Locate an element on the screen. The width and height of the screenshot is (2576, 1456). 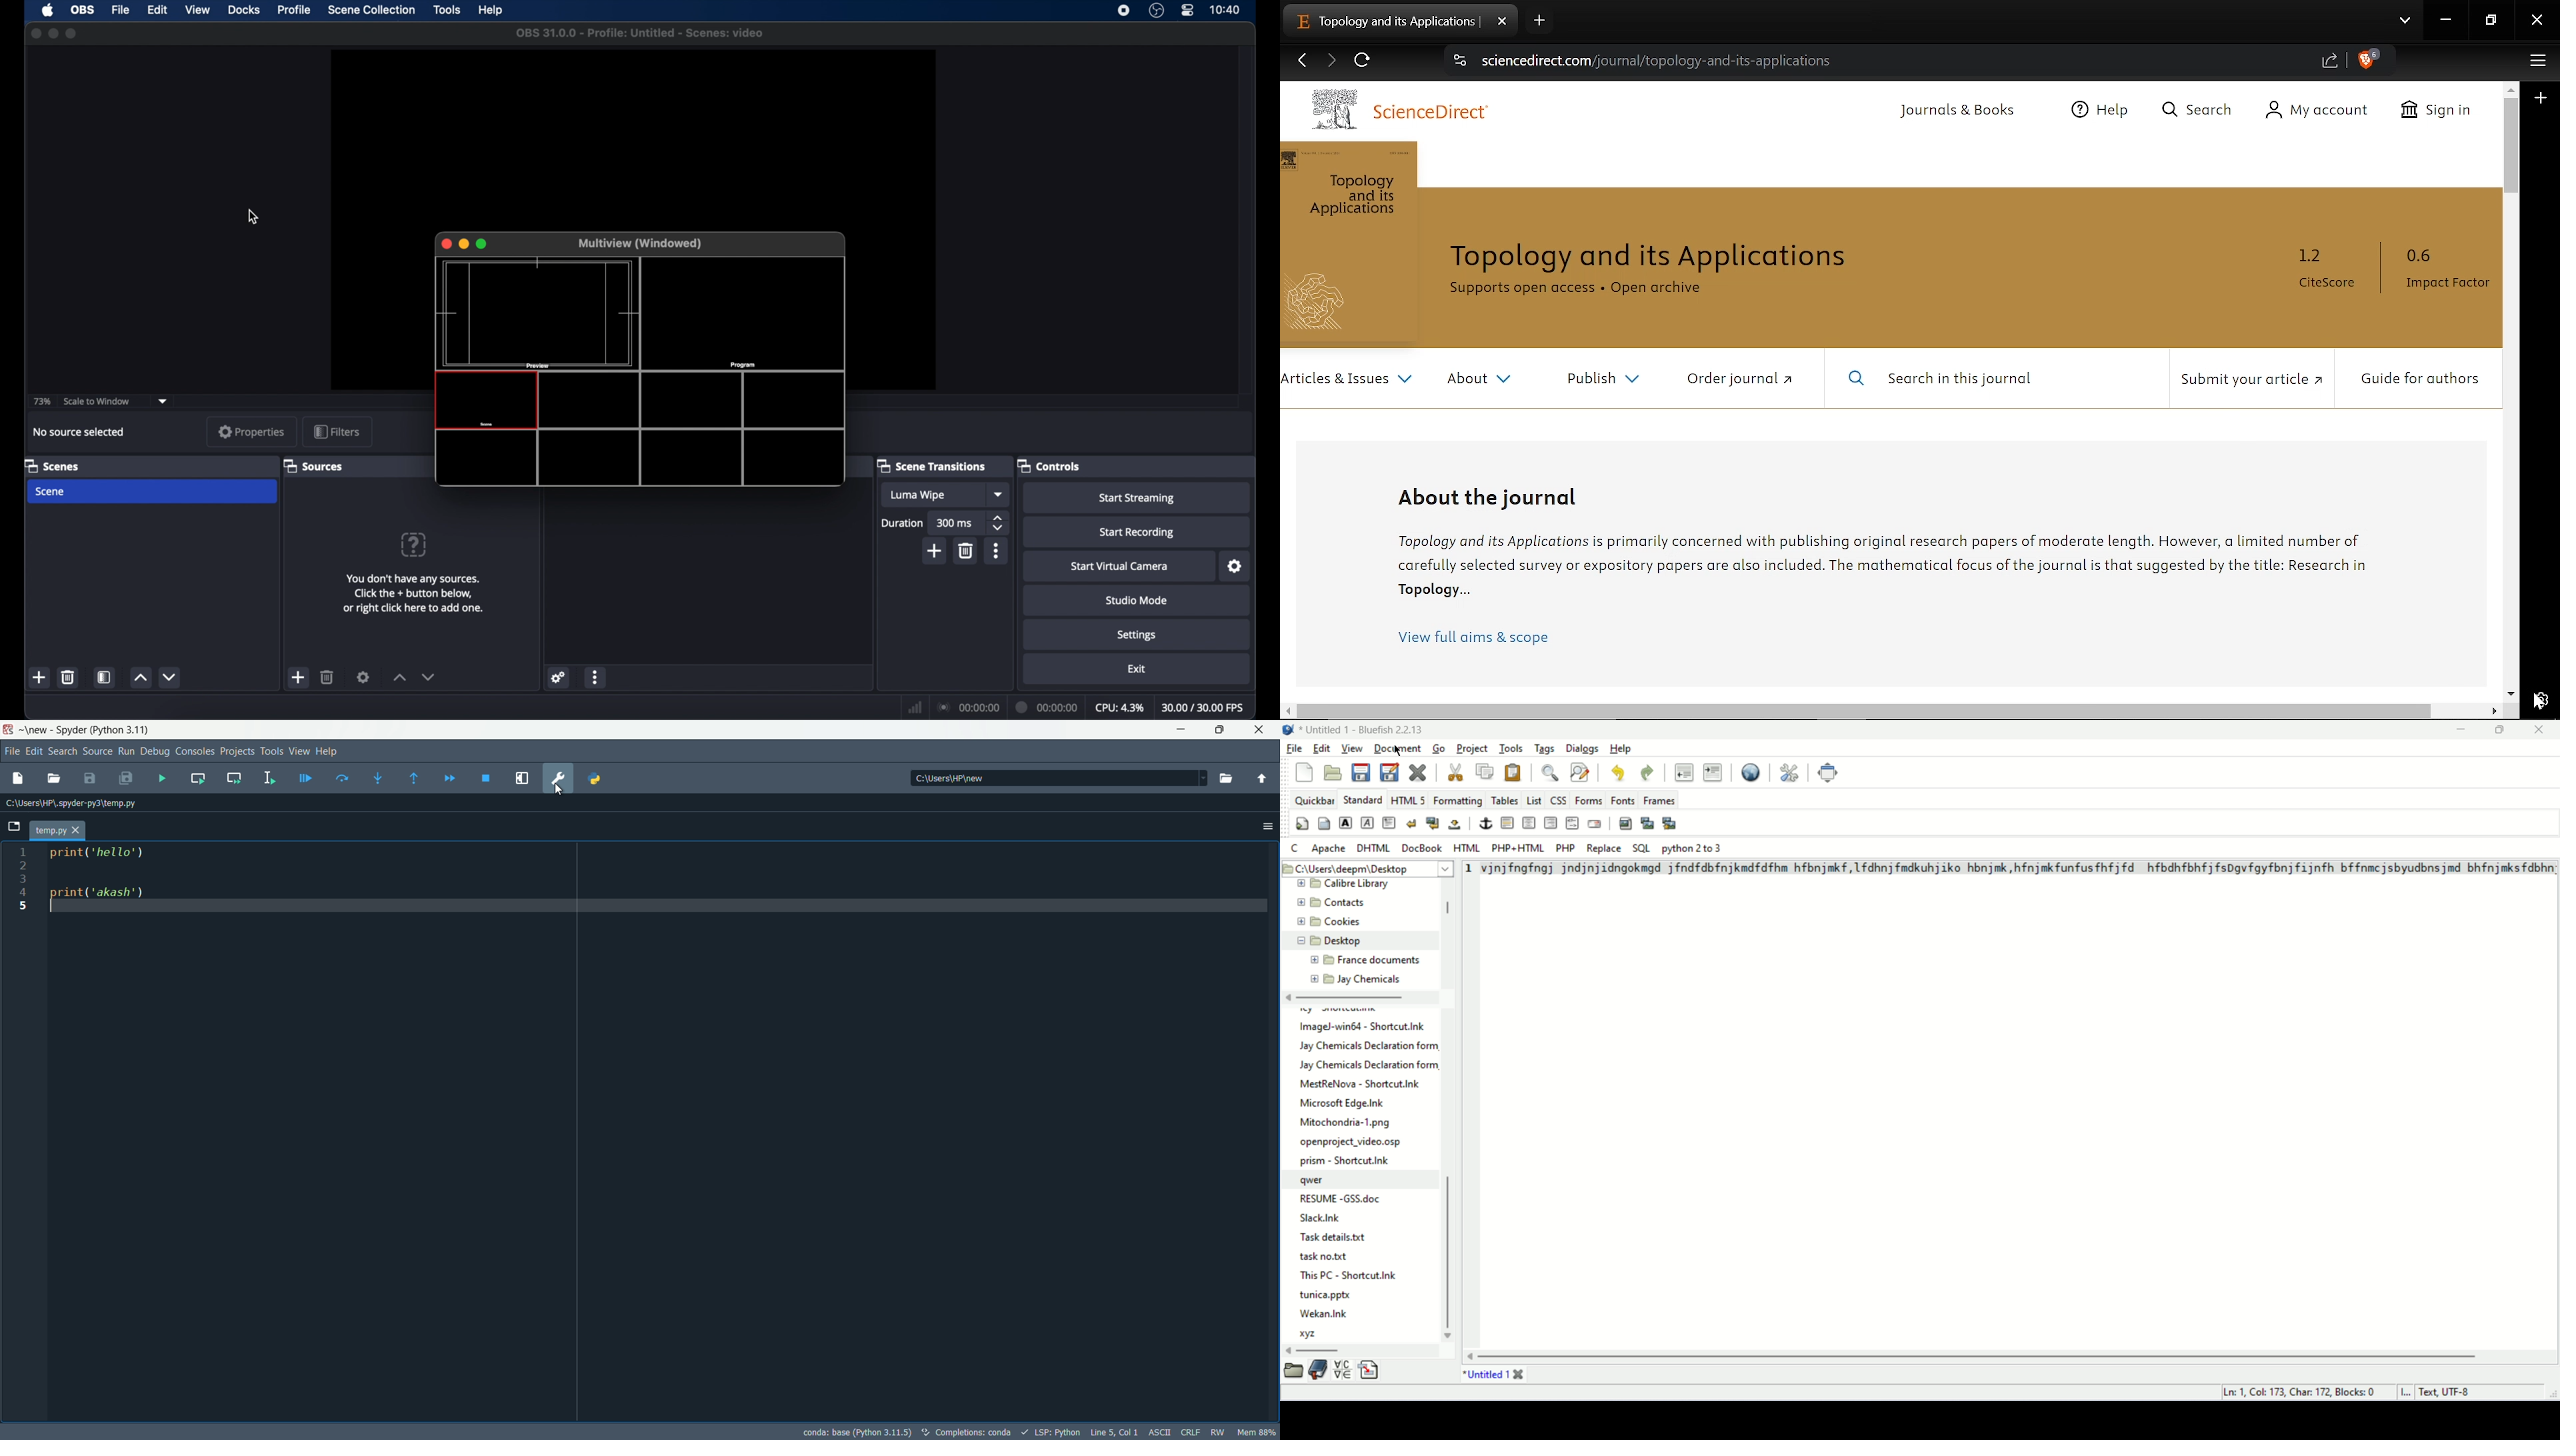
About is located at coordinates (1477, 383).